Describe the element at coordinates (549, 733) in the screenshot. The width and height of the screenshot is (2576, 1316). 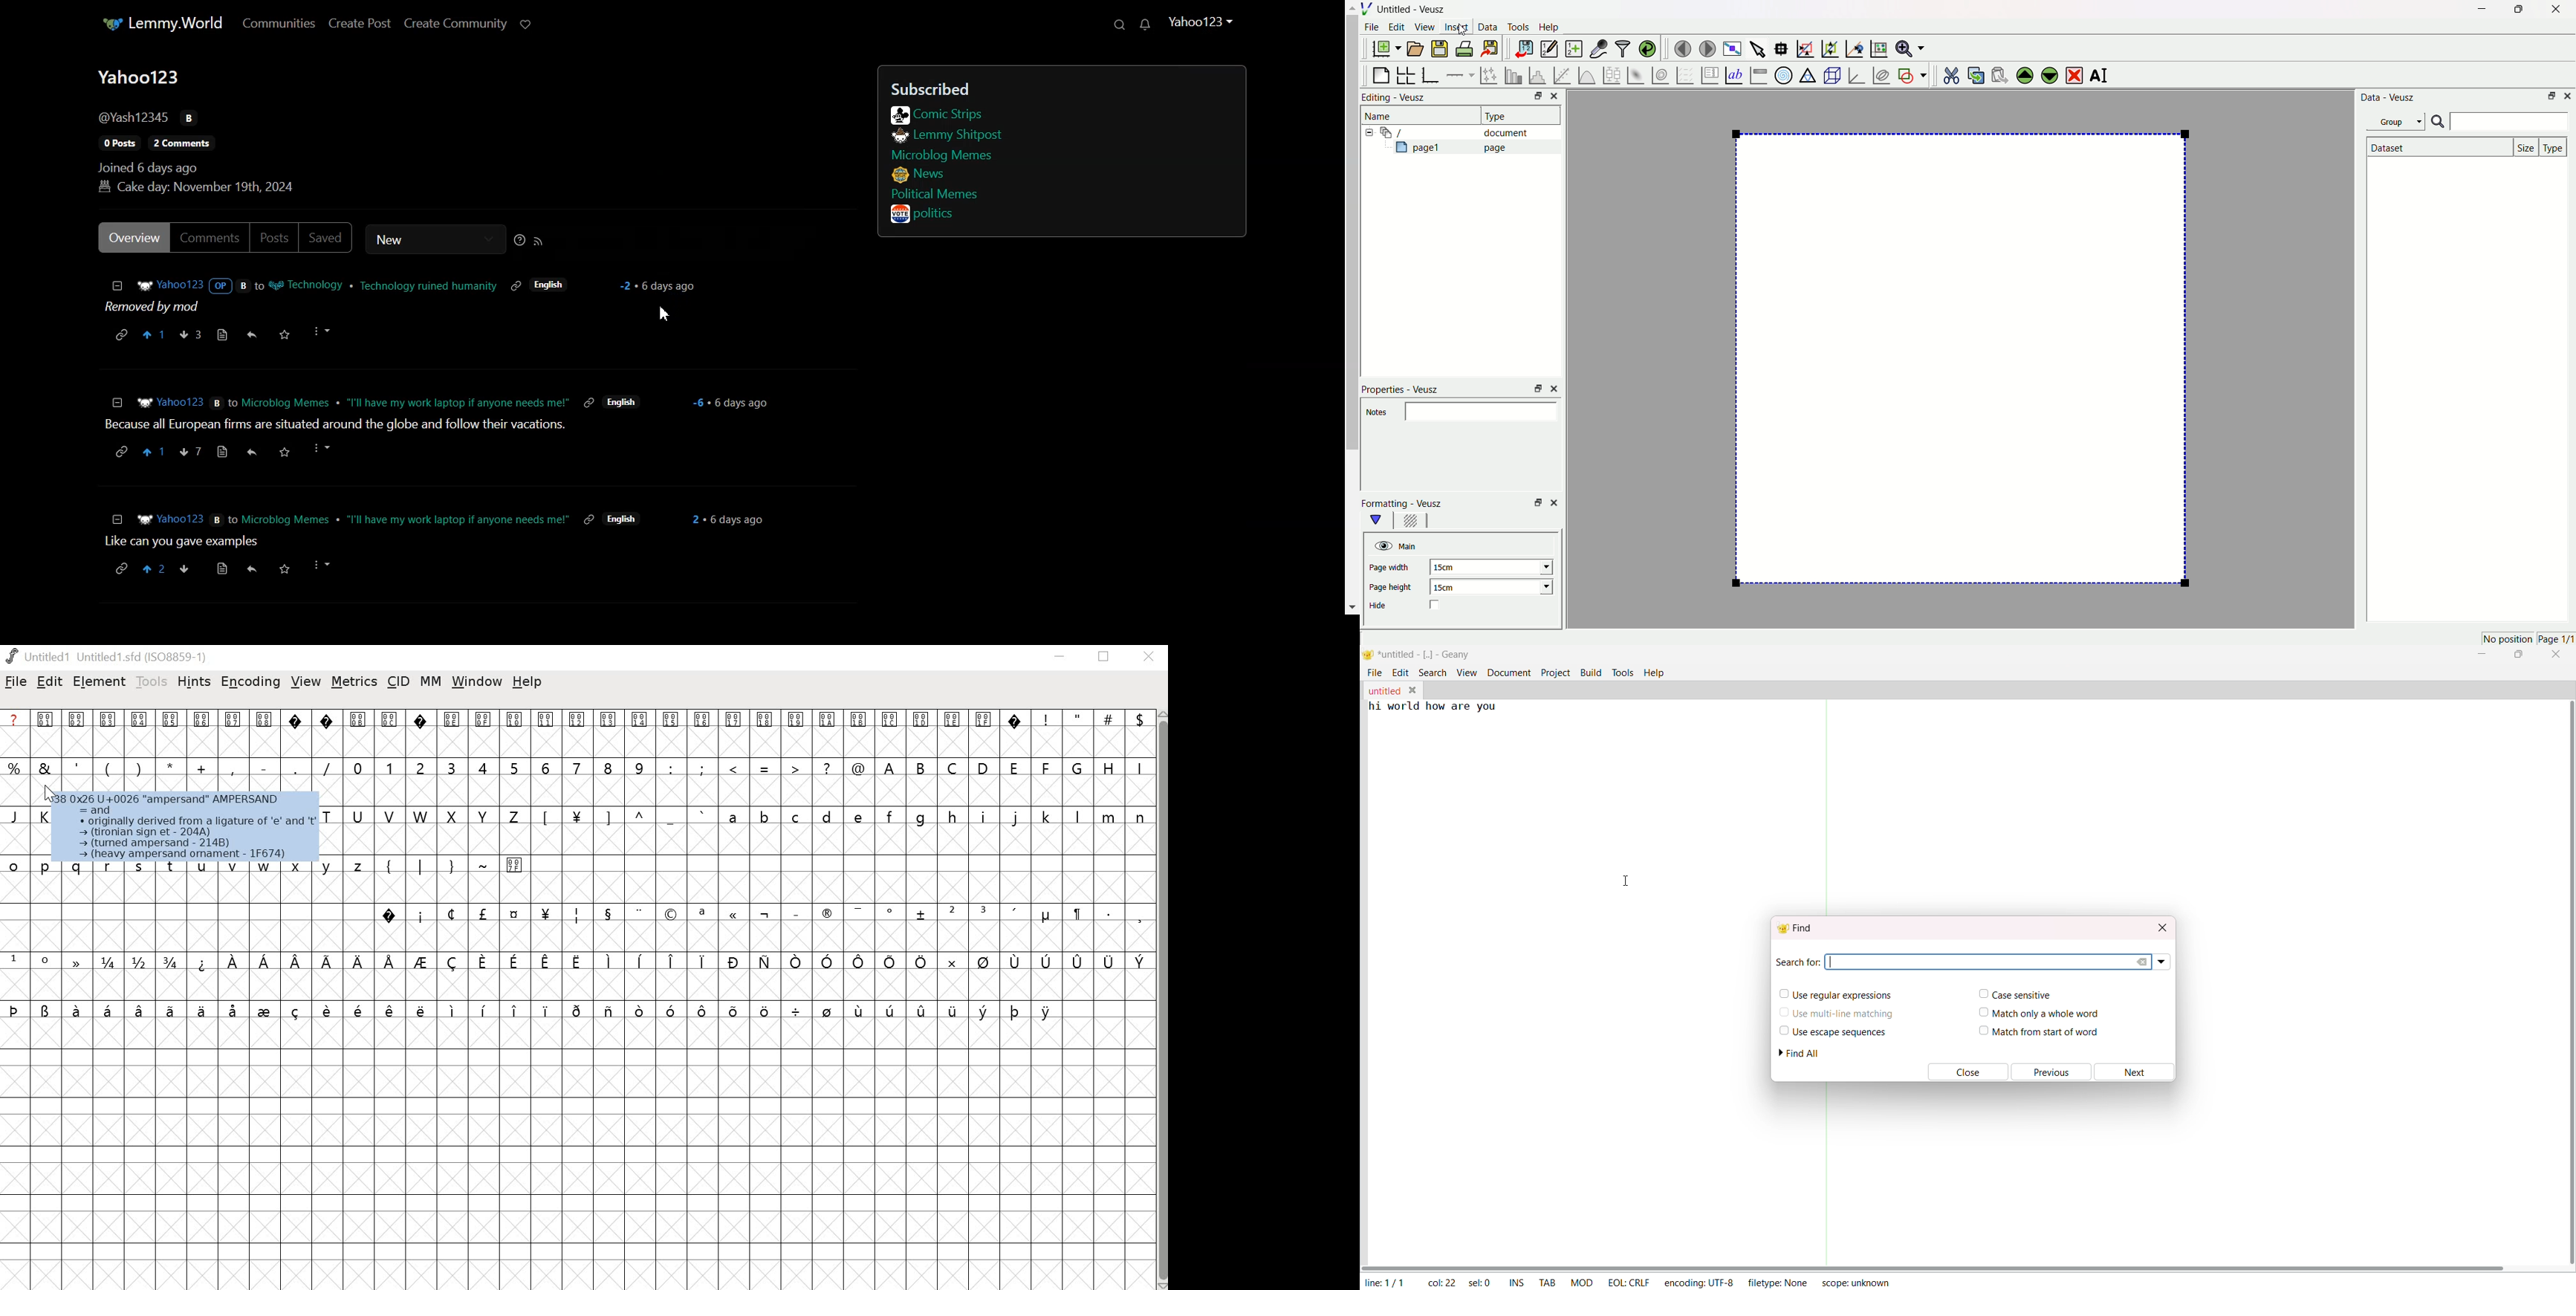
I see `0011` at that location.